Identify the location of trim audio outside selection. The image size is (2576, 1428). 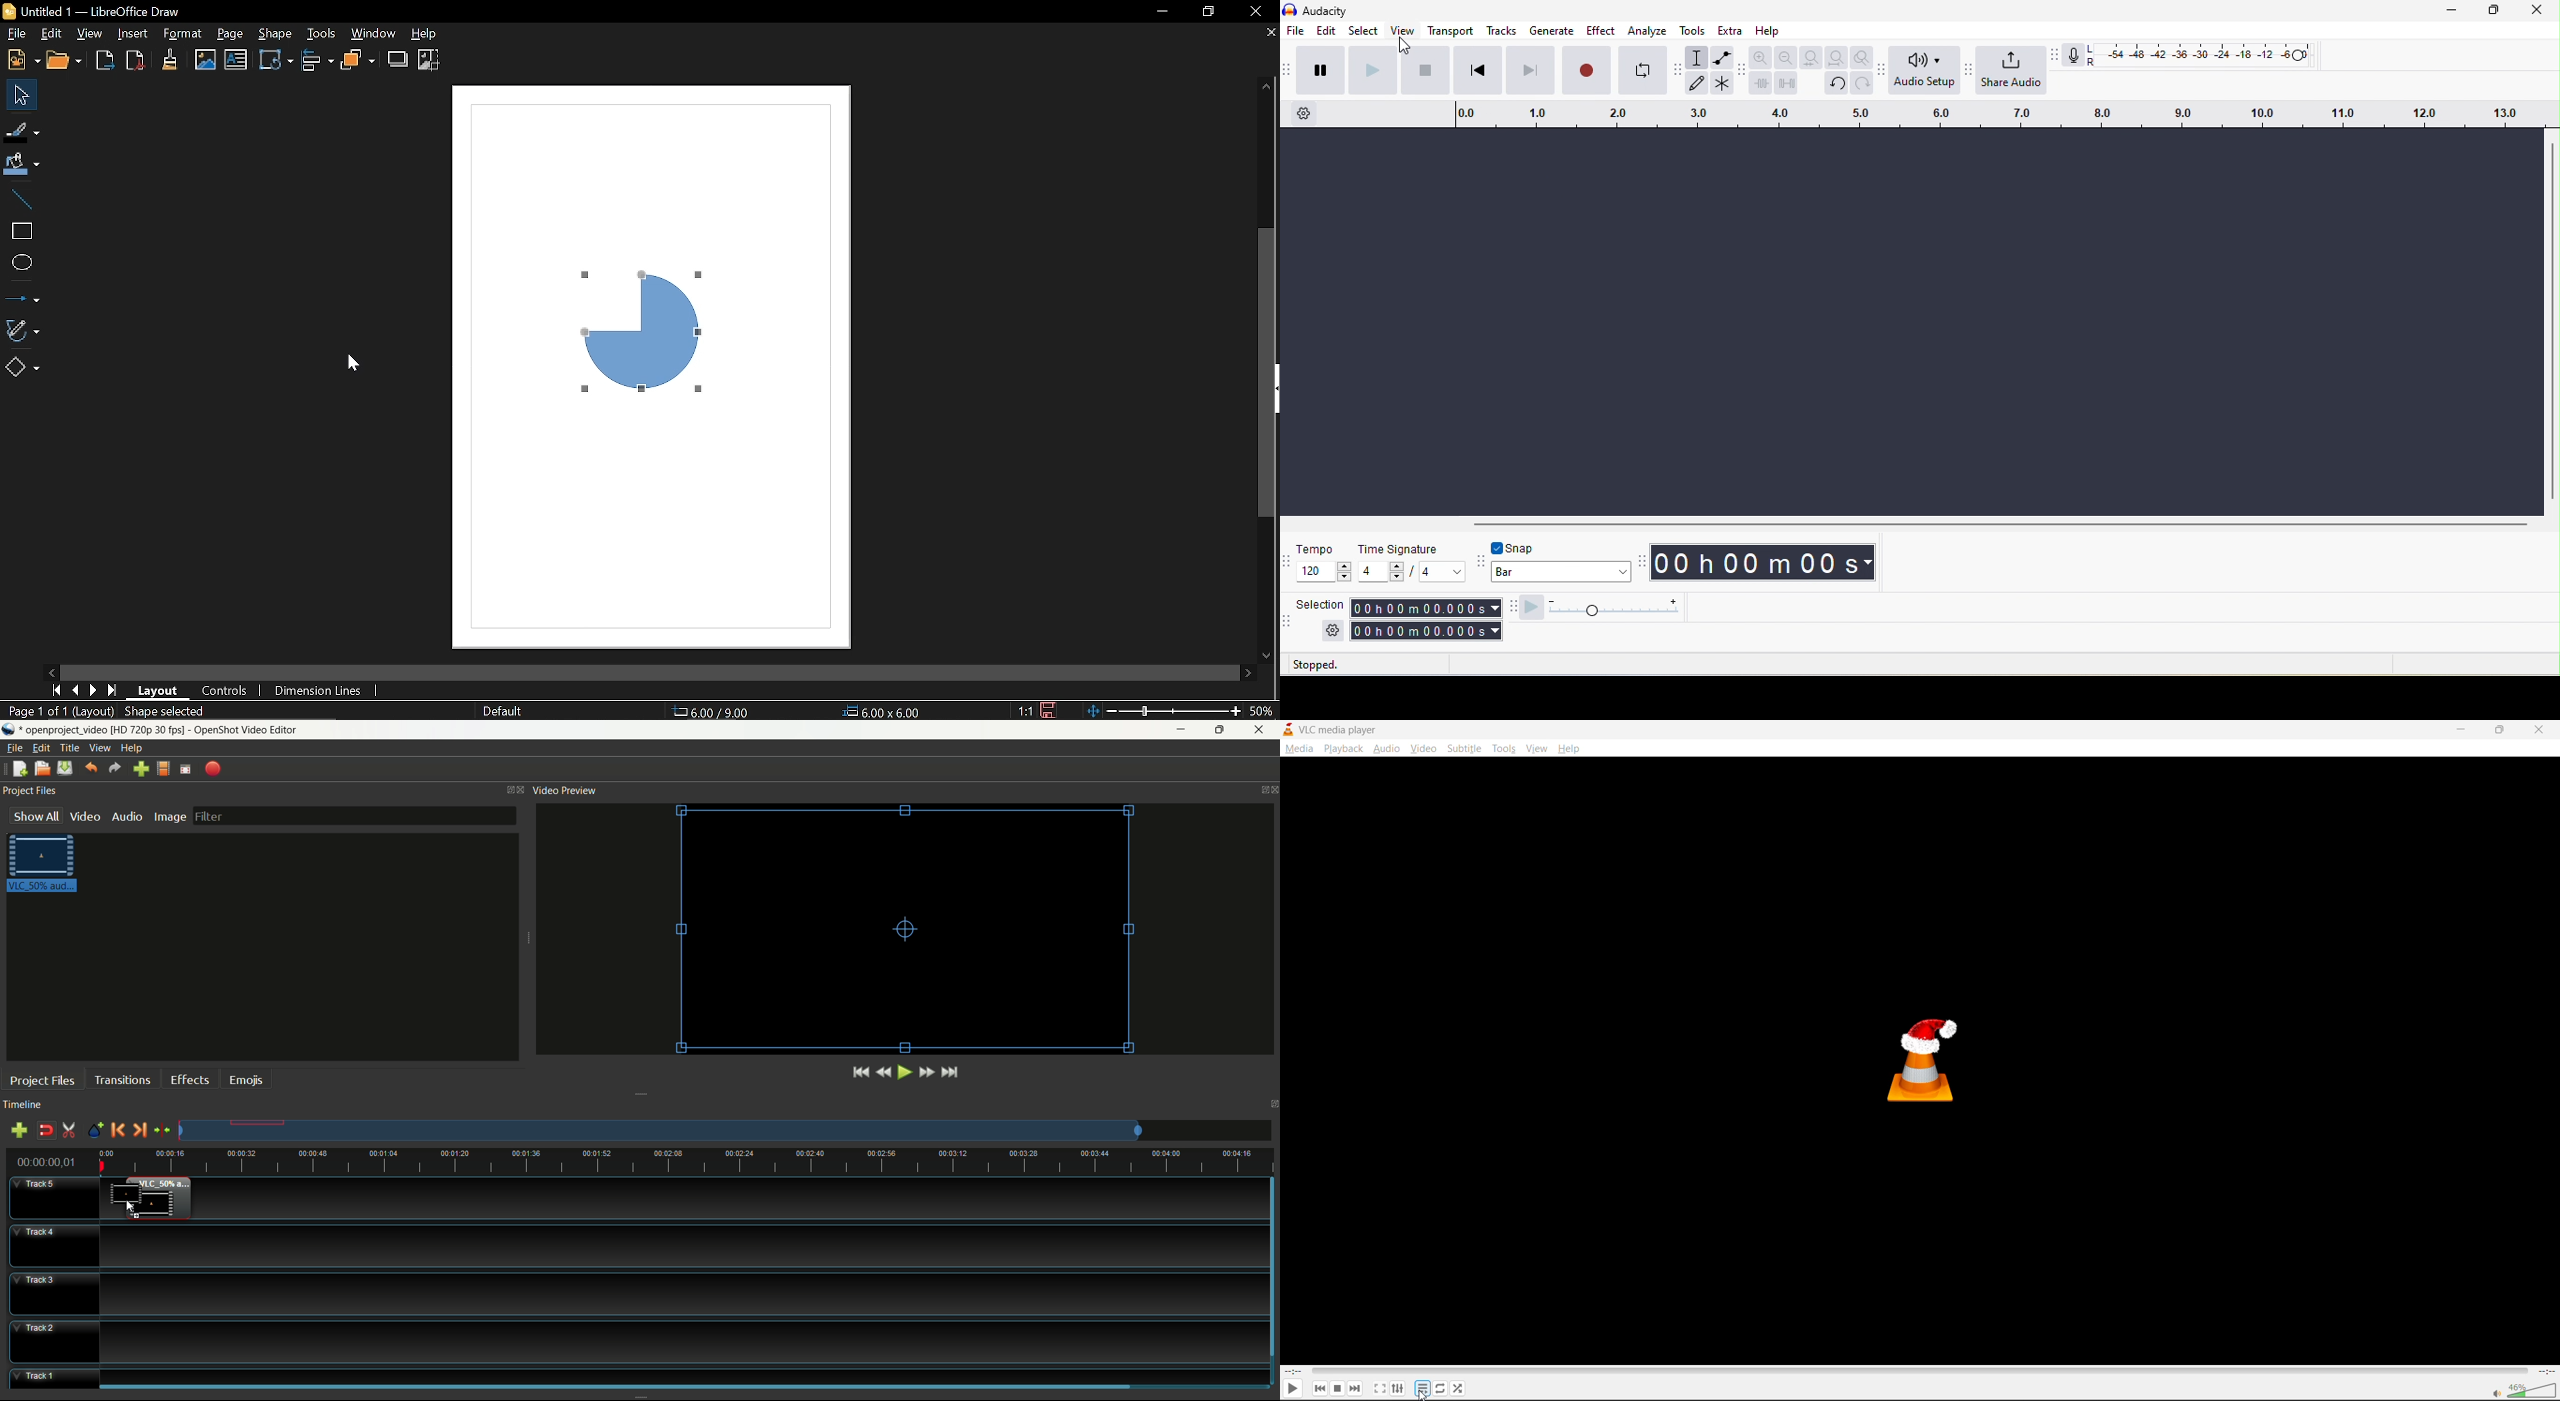
(1760, 82).